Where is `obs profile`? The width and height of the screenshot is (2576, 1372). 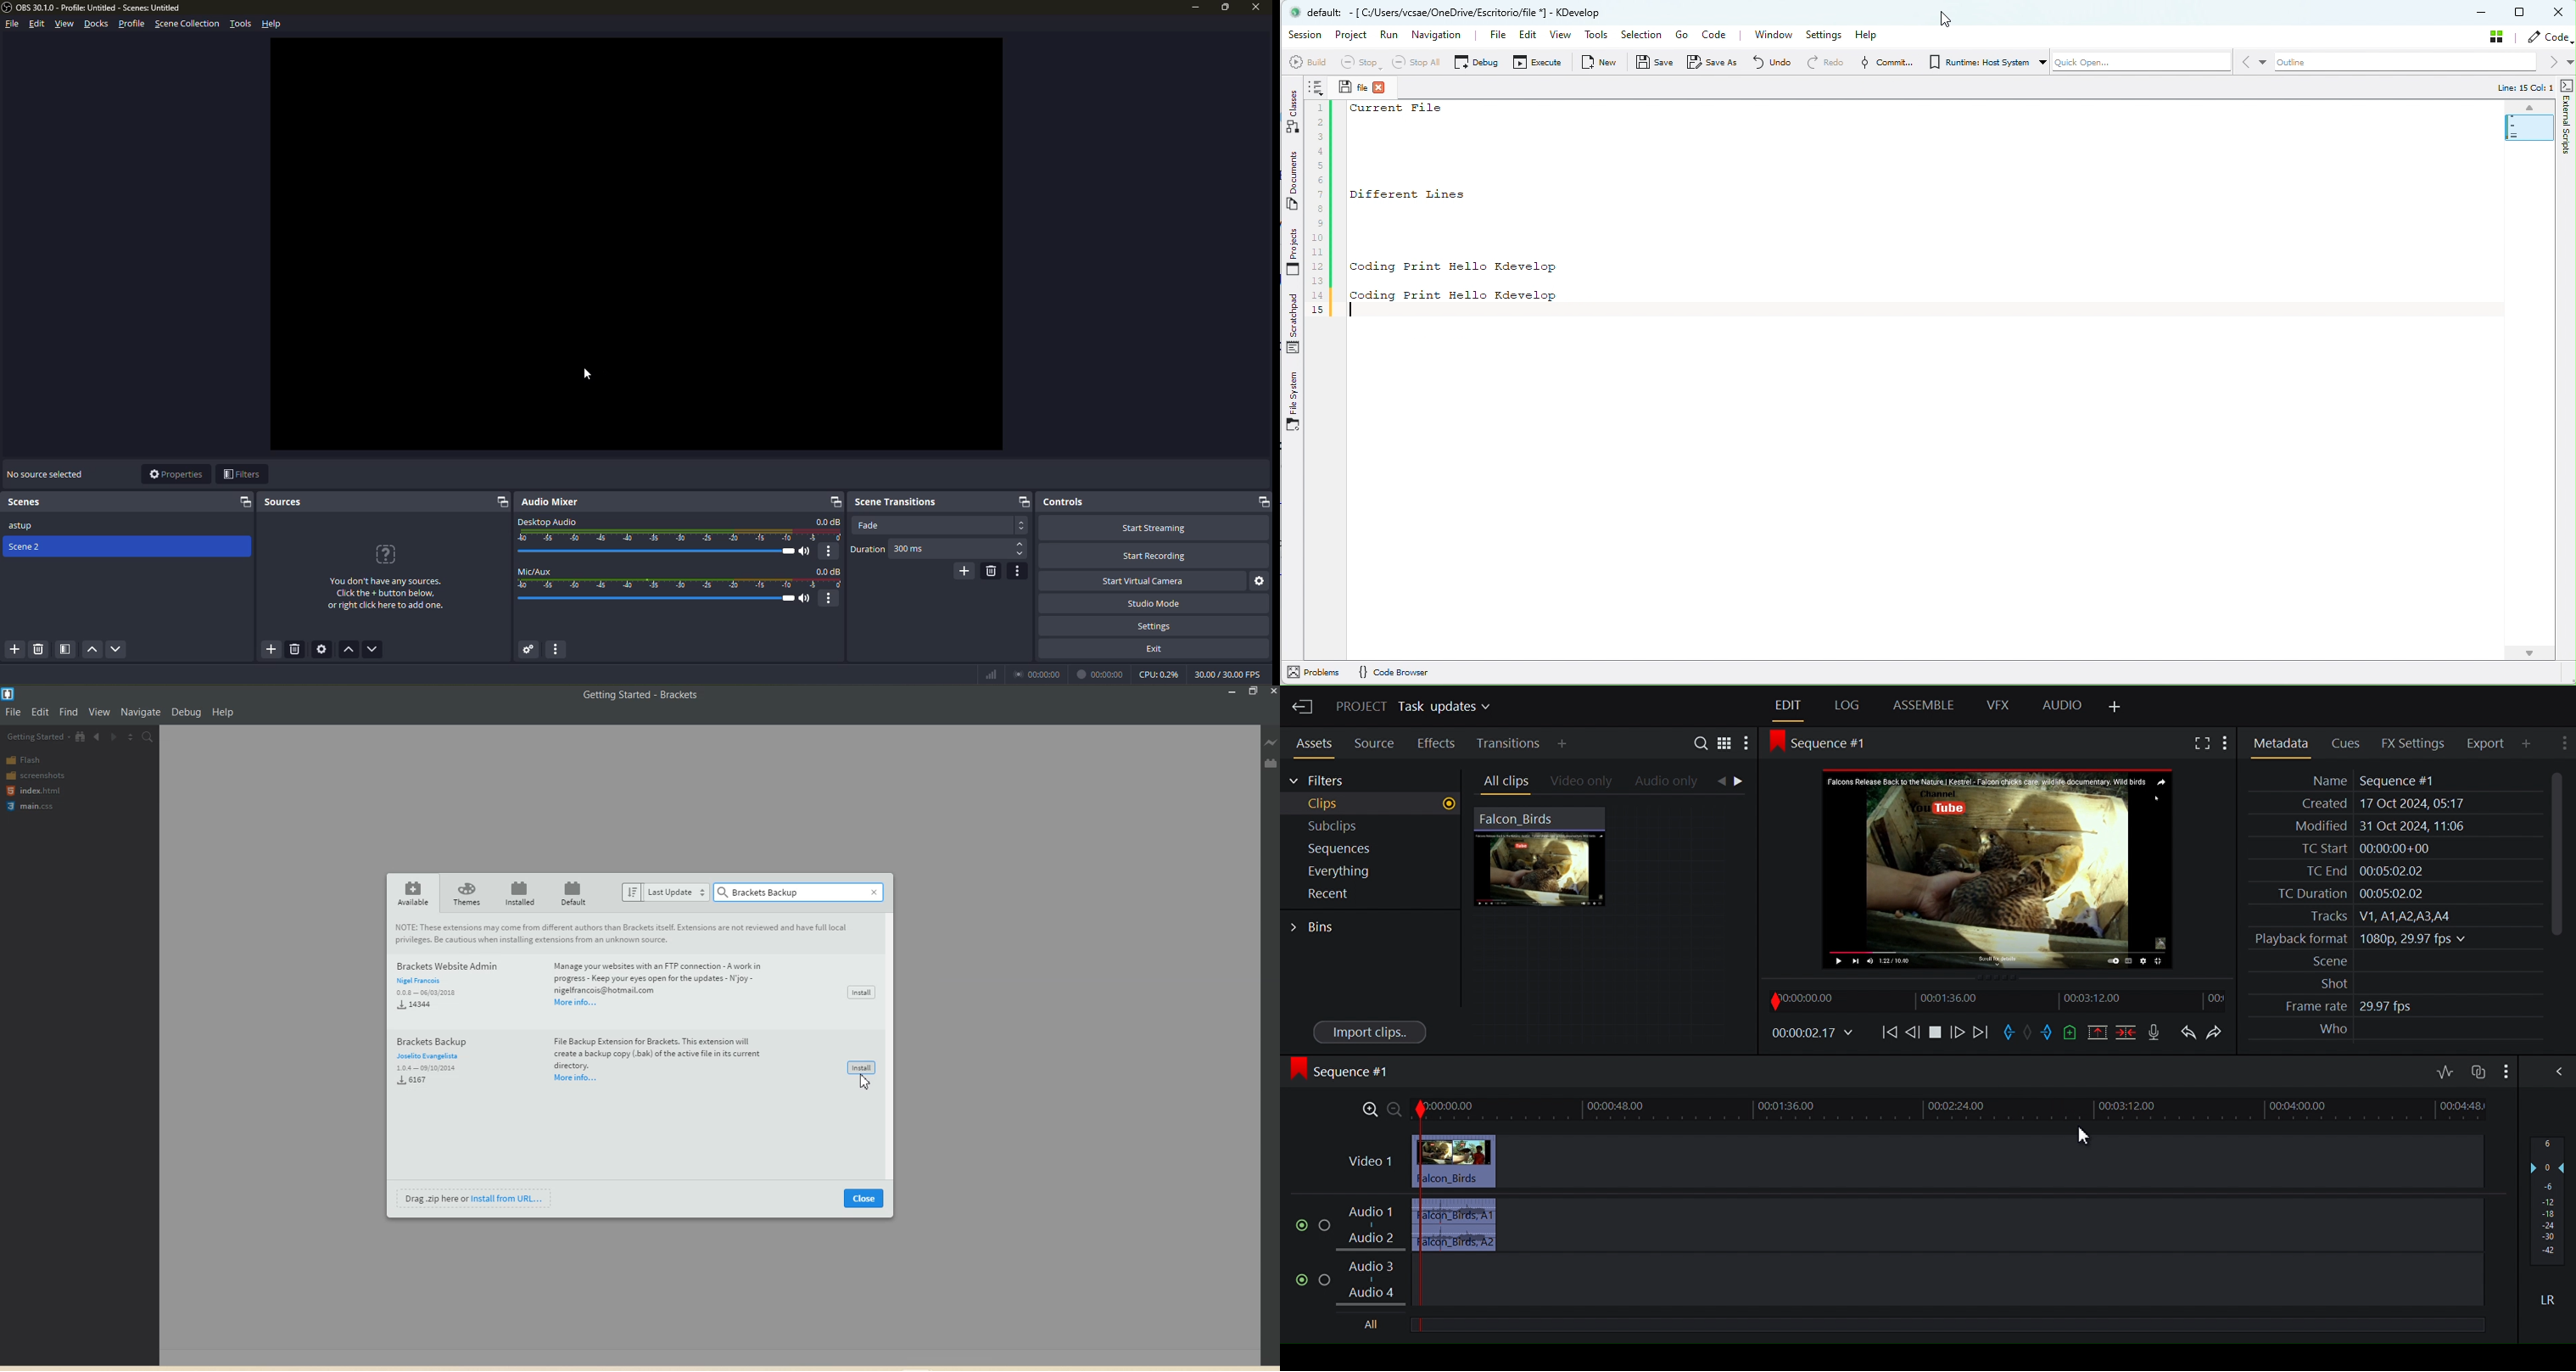
obs profile is located at coordinates (94, 7).